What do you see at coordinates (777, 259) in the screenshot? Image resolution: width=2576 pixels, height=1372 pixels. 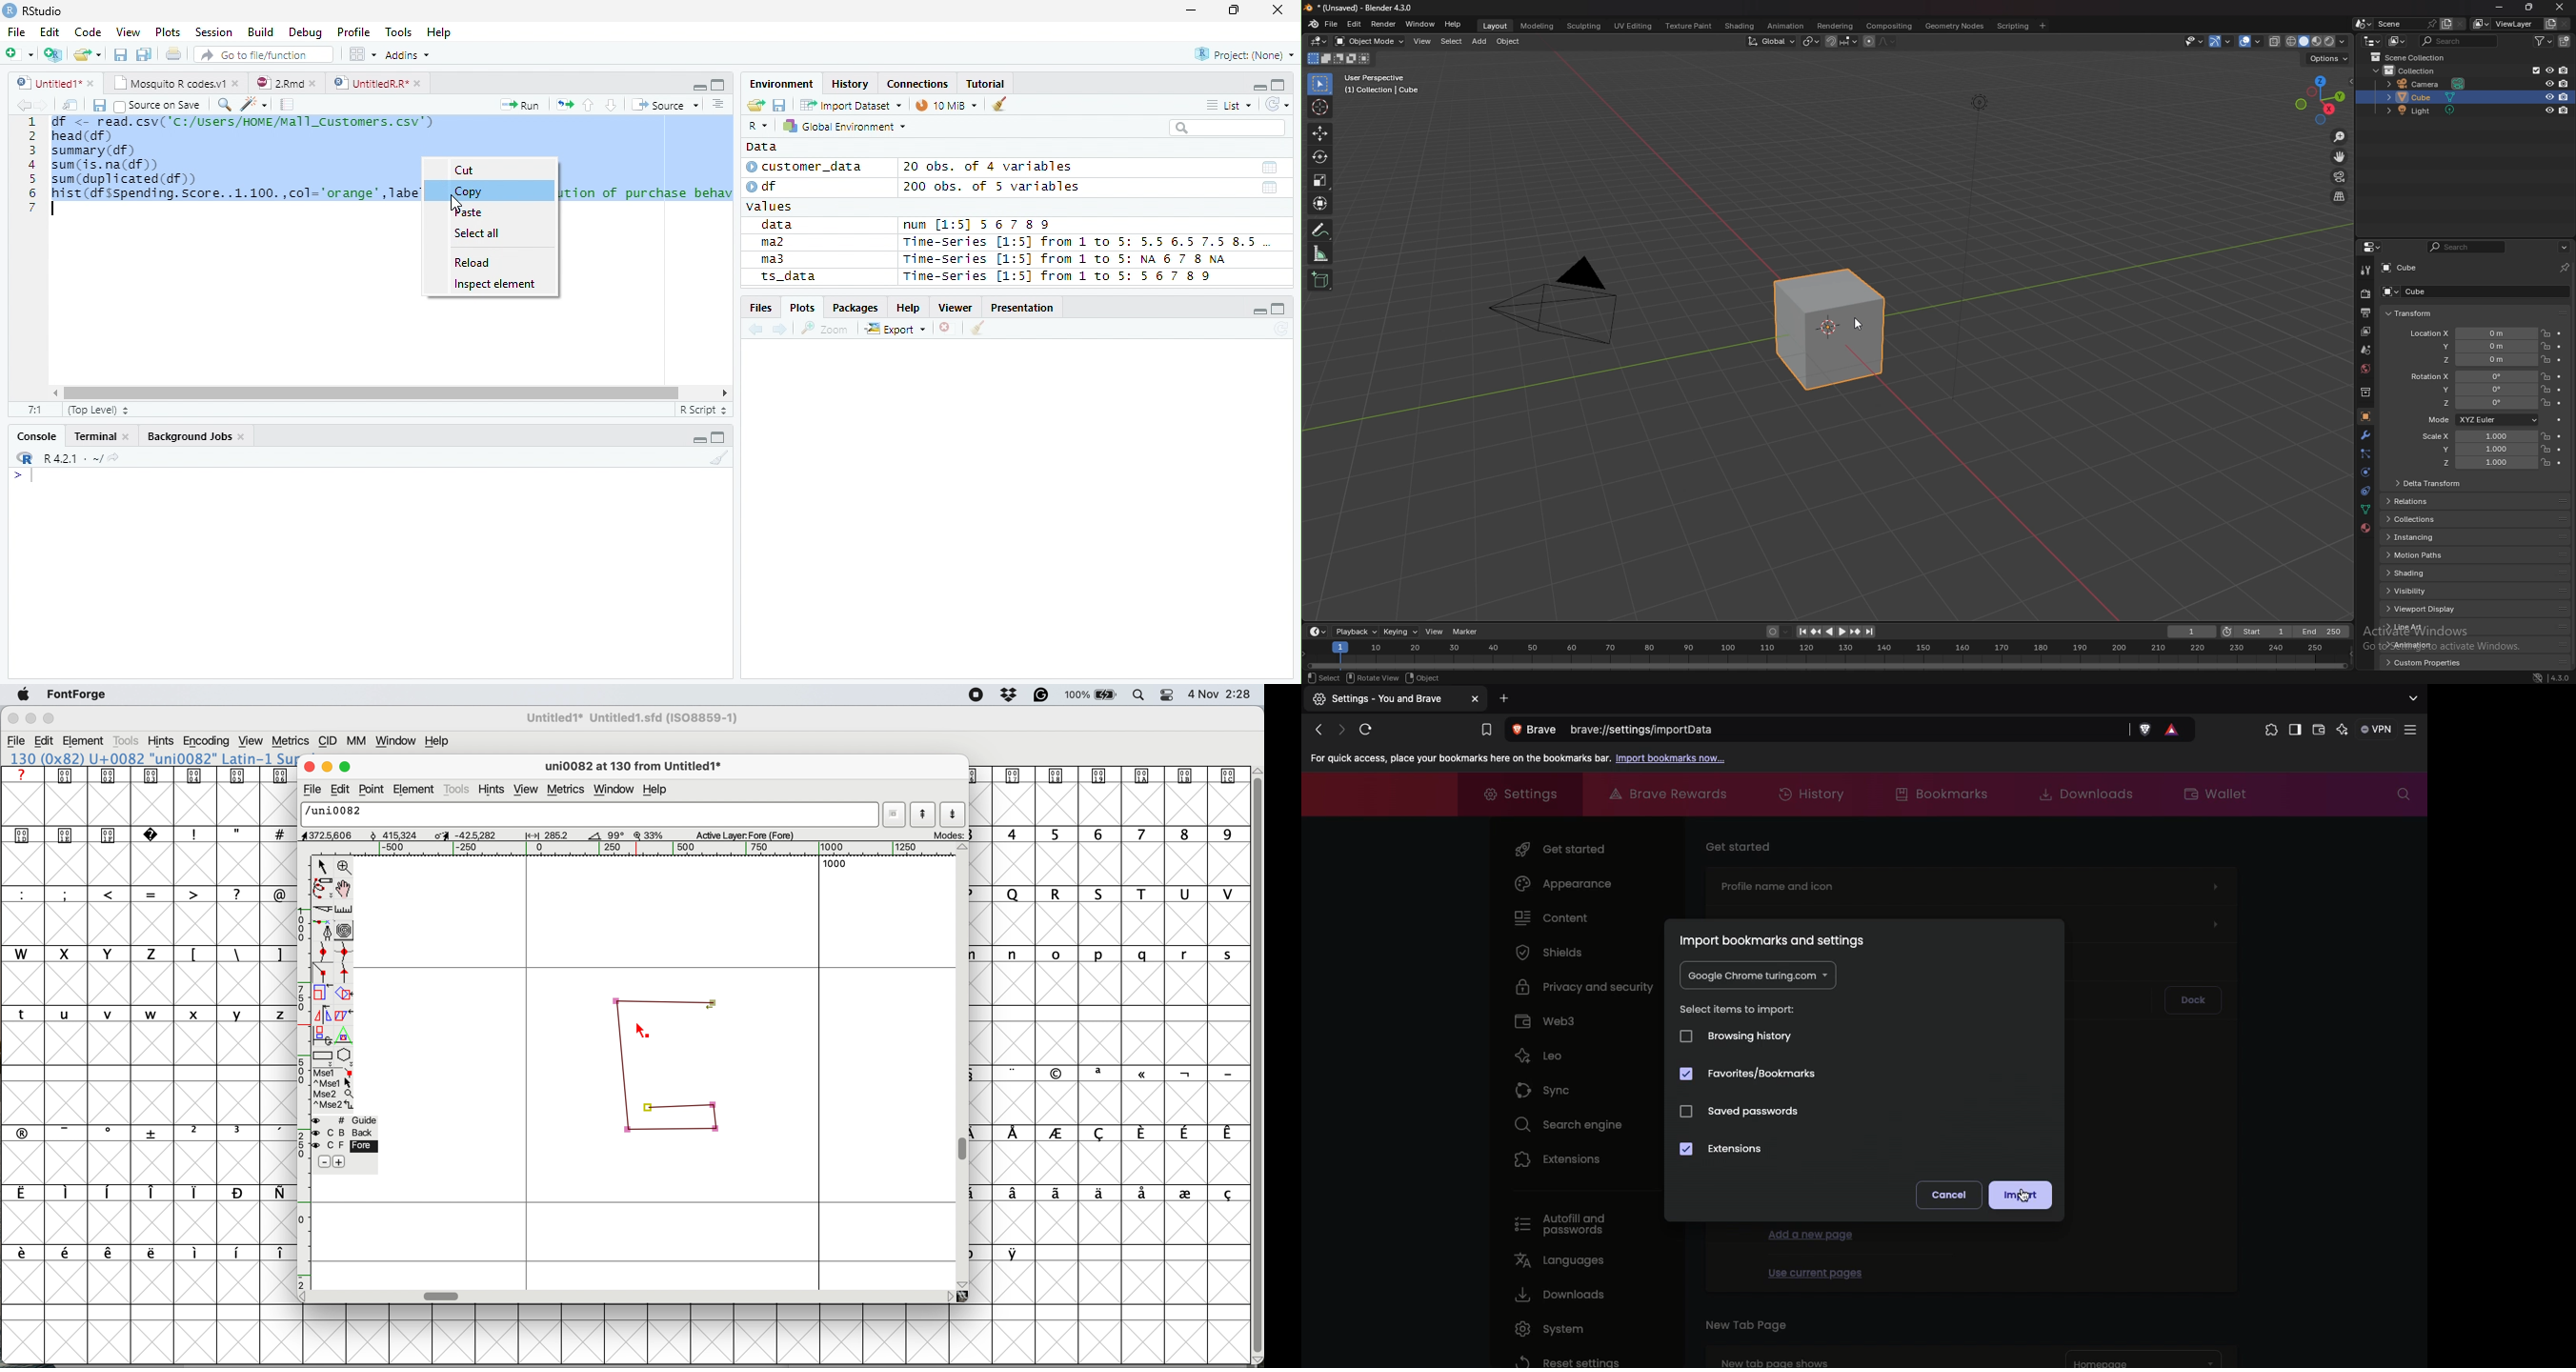 I see `ma3` at bounding box center [777, 259].